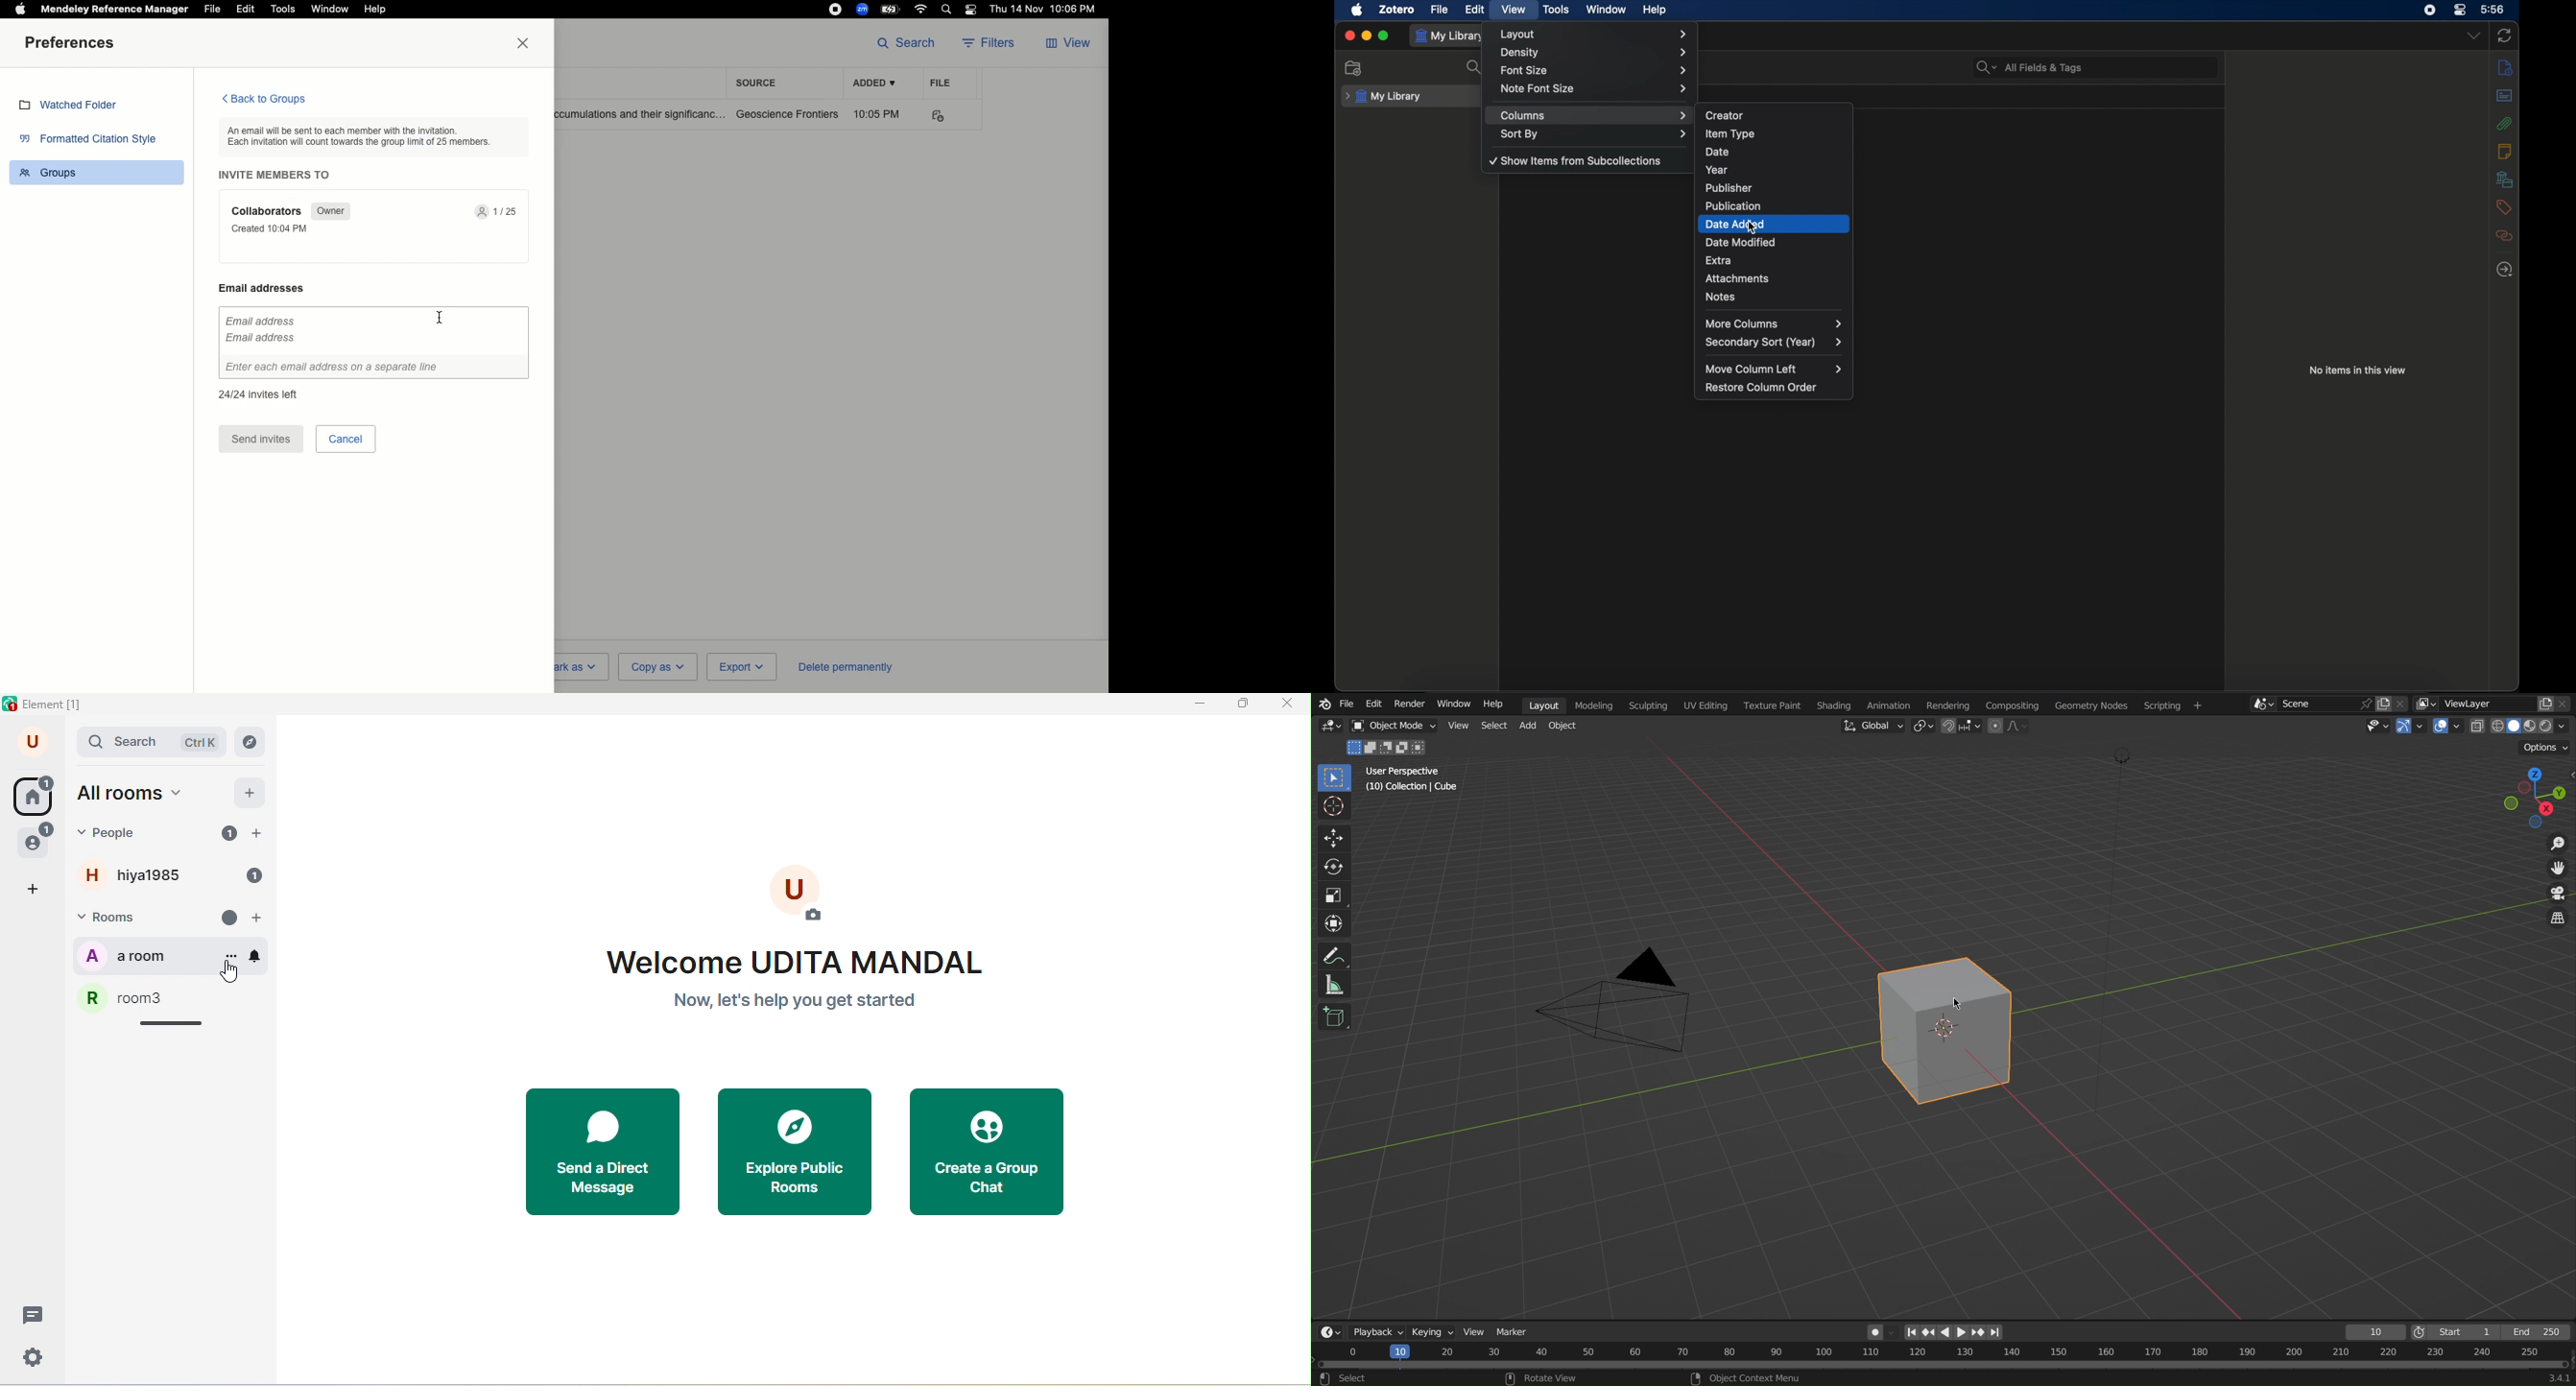 Image resolution: width=2576 pixels, height=1400 pixels. I want to click on unread 1 message, so click(250, 875).